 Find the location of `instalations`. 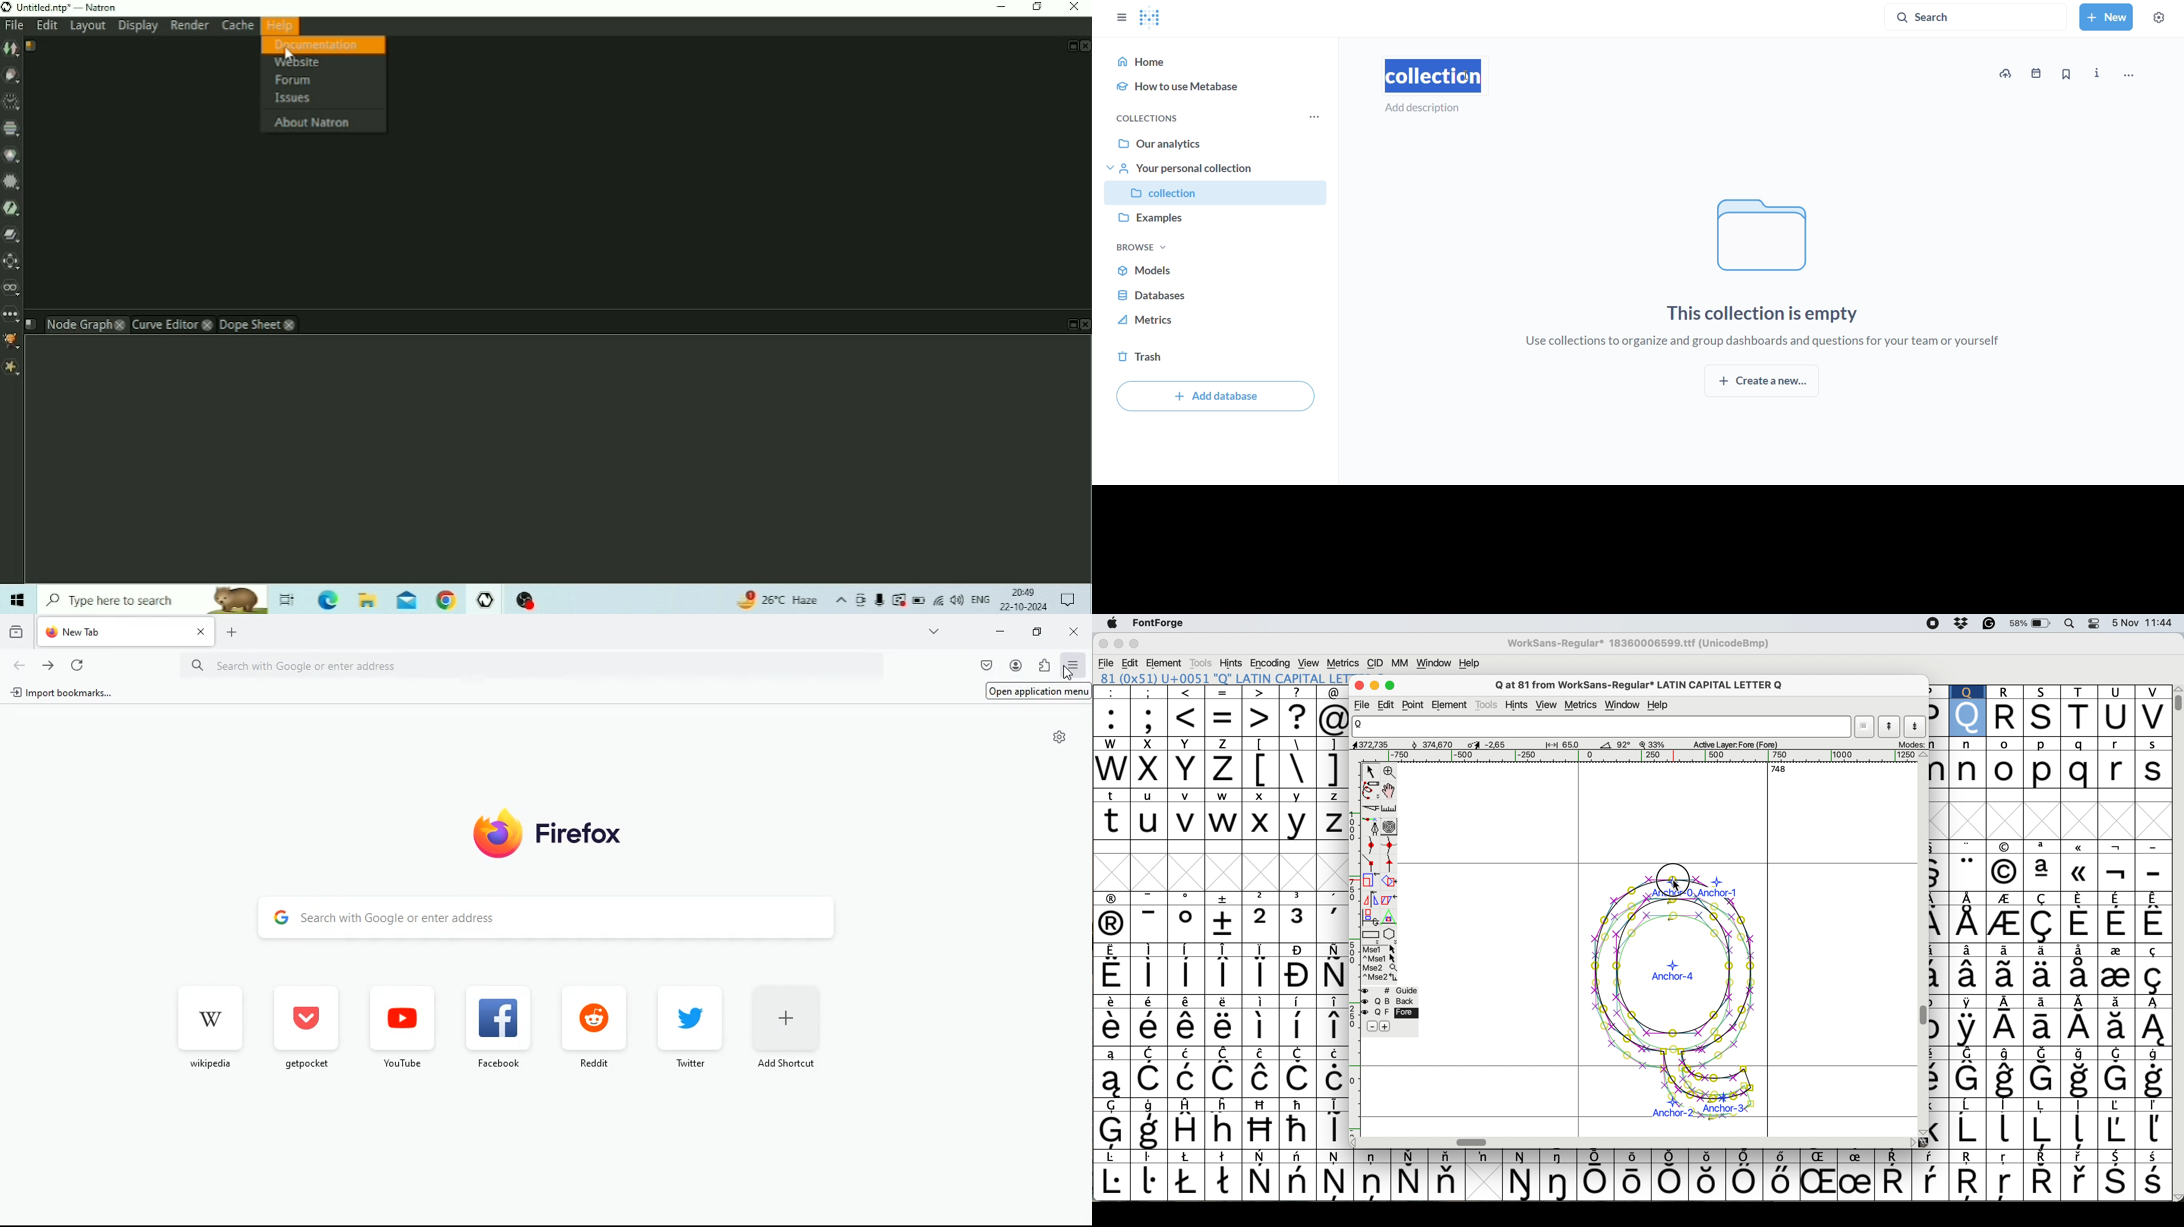

instalations is located at coordinates (1044, 667).